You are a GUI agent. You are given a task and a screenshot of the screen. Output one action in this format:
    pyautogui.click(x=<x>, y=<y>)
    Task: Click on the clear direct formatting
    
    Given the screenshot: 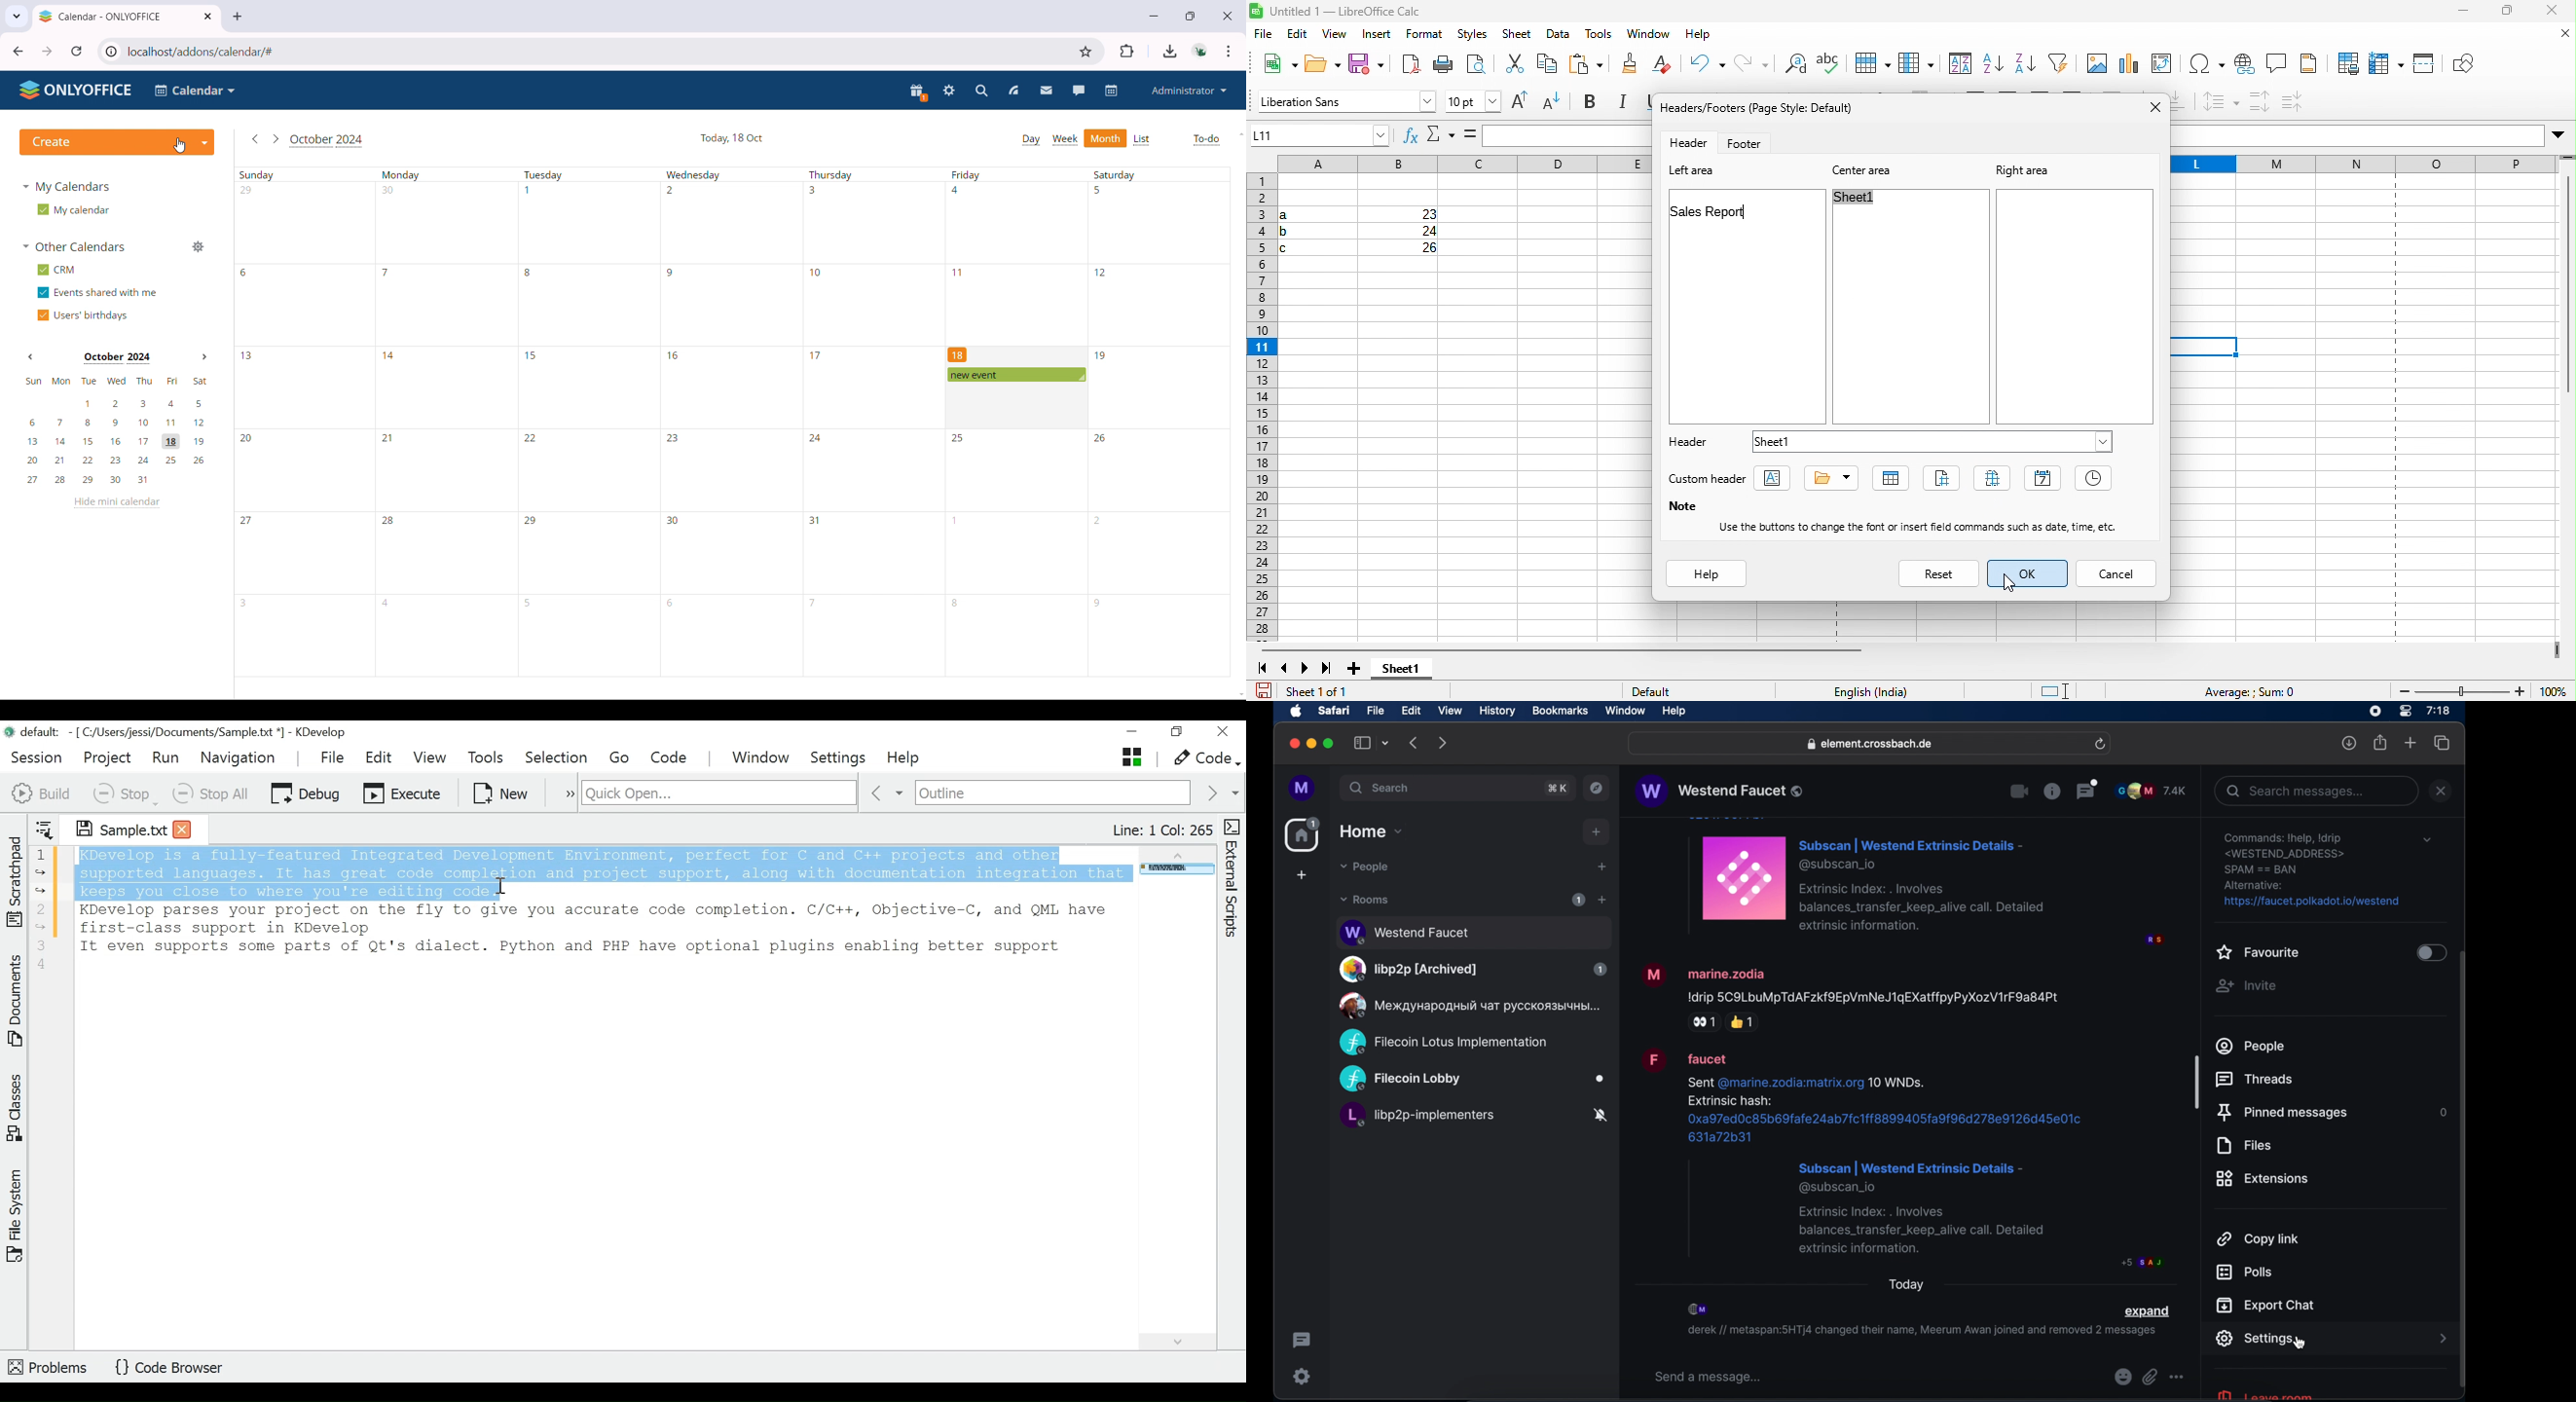 What is the action you would take?
    pyautogui.click(x=1633, y=63)
    